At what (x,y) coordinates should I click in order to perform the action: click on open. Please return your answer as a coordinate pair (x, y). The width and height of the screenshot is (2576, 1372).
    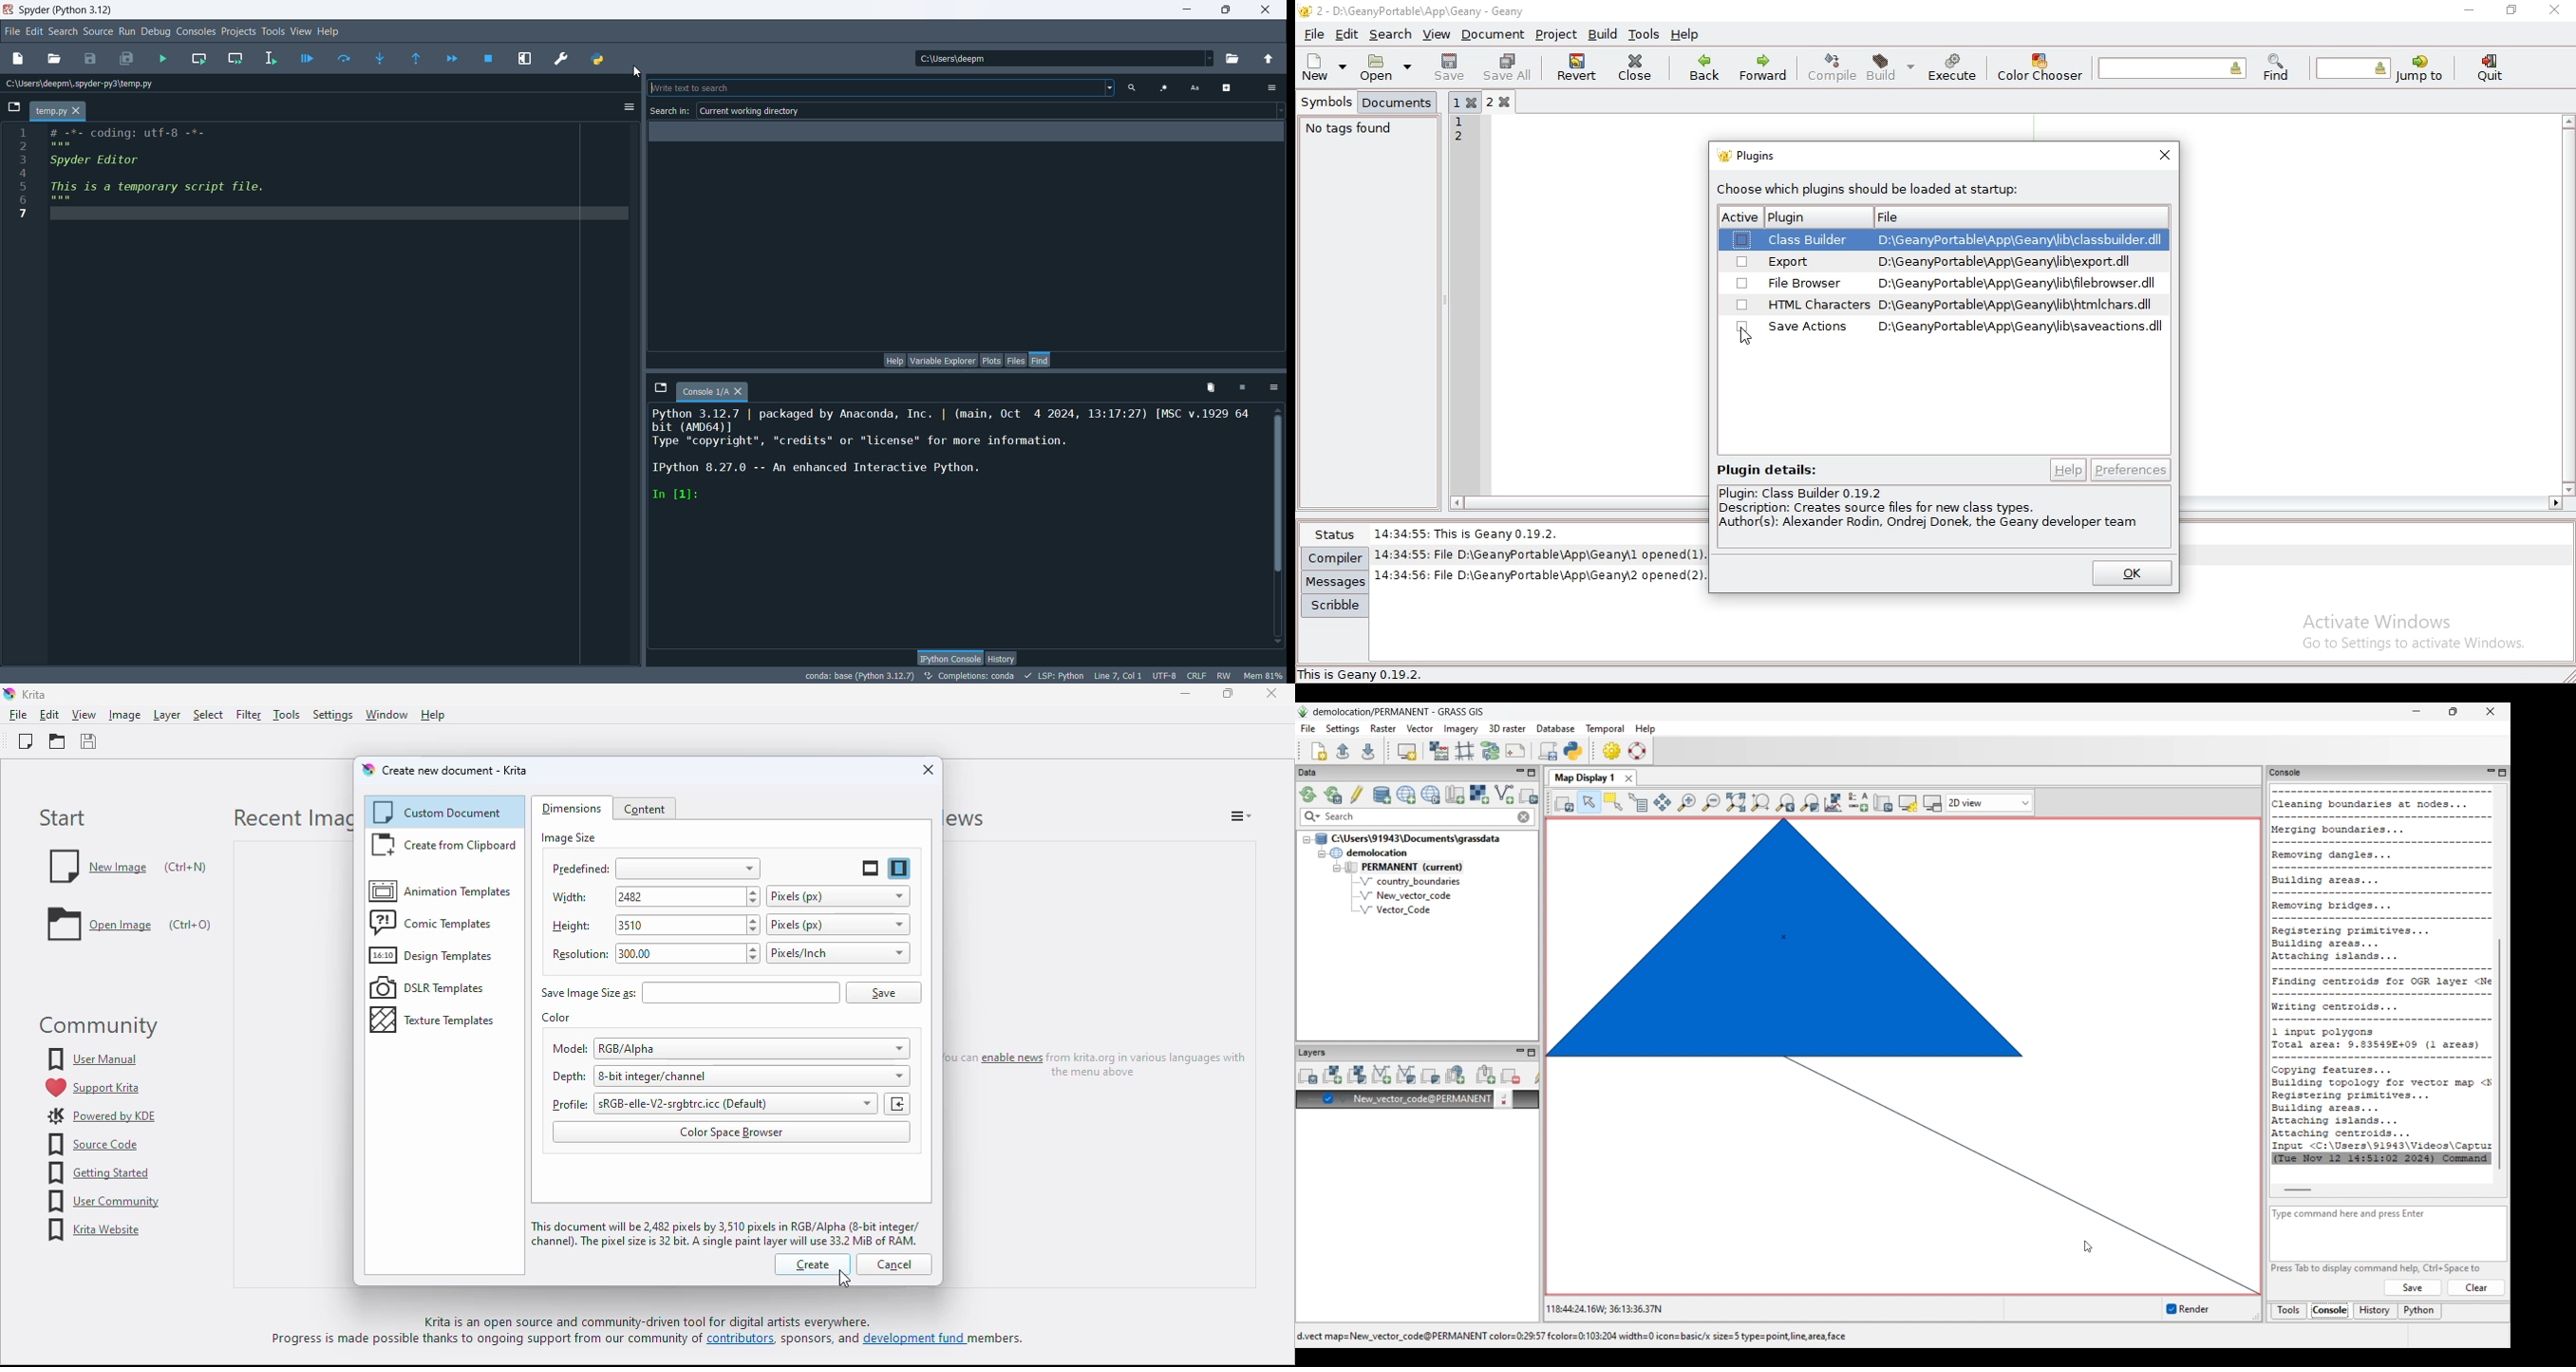
    Looking at the image, I should click on (55, 58).